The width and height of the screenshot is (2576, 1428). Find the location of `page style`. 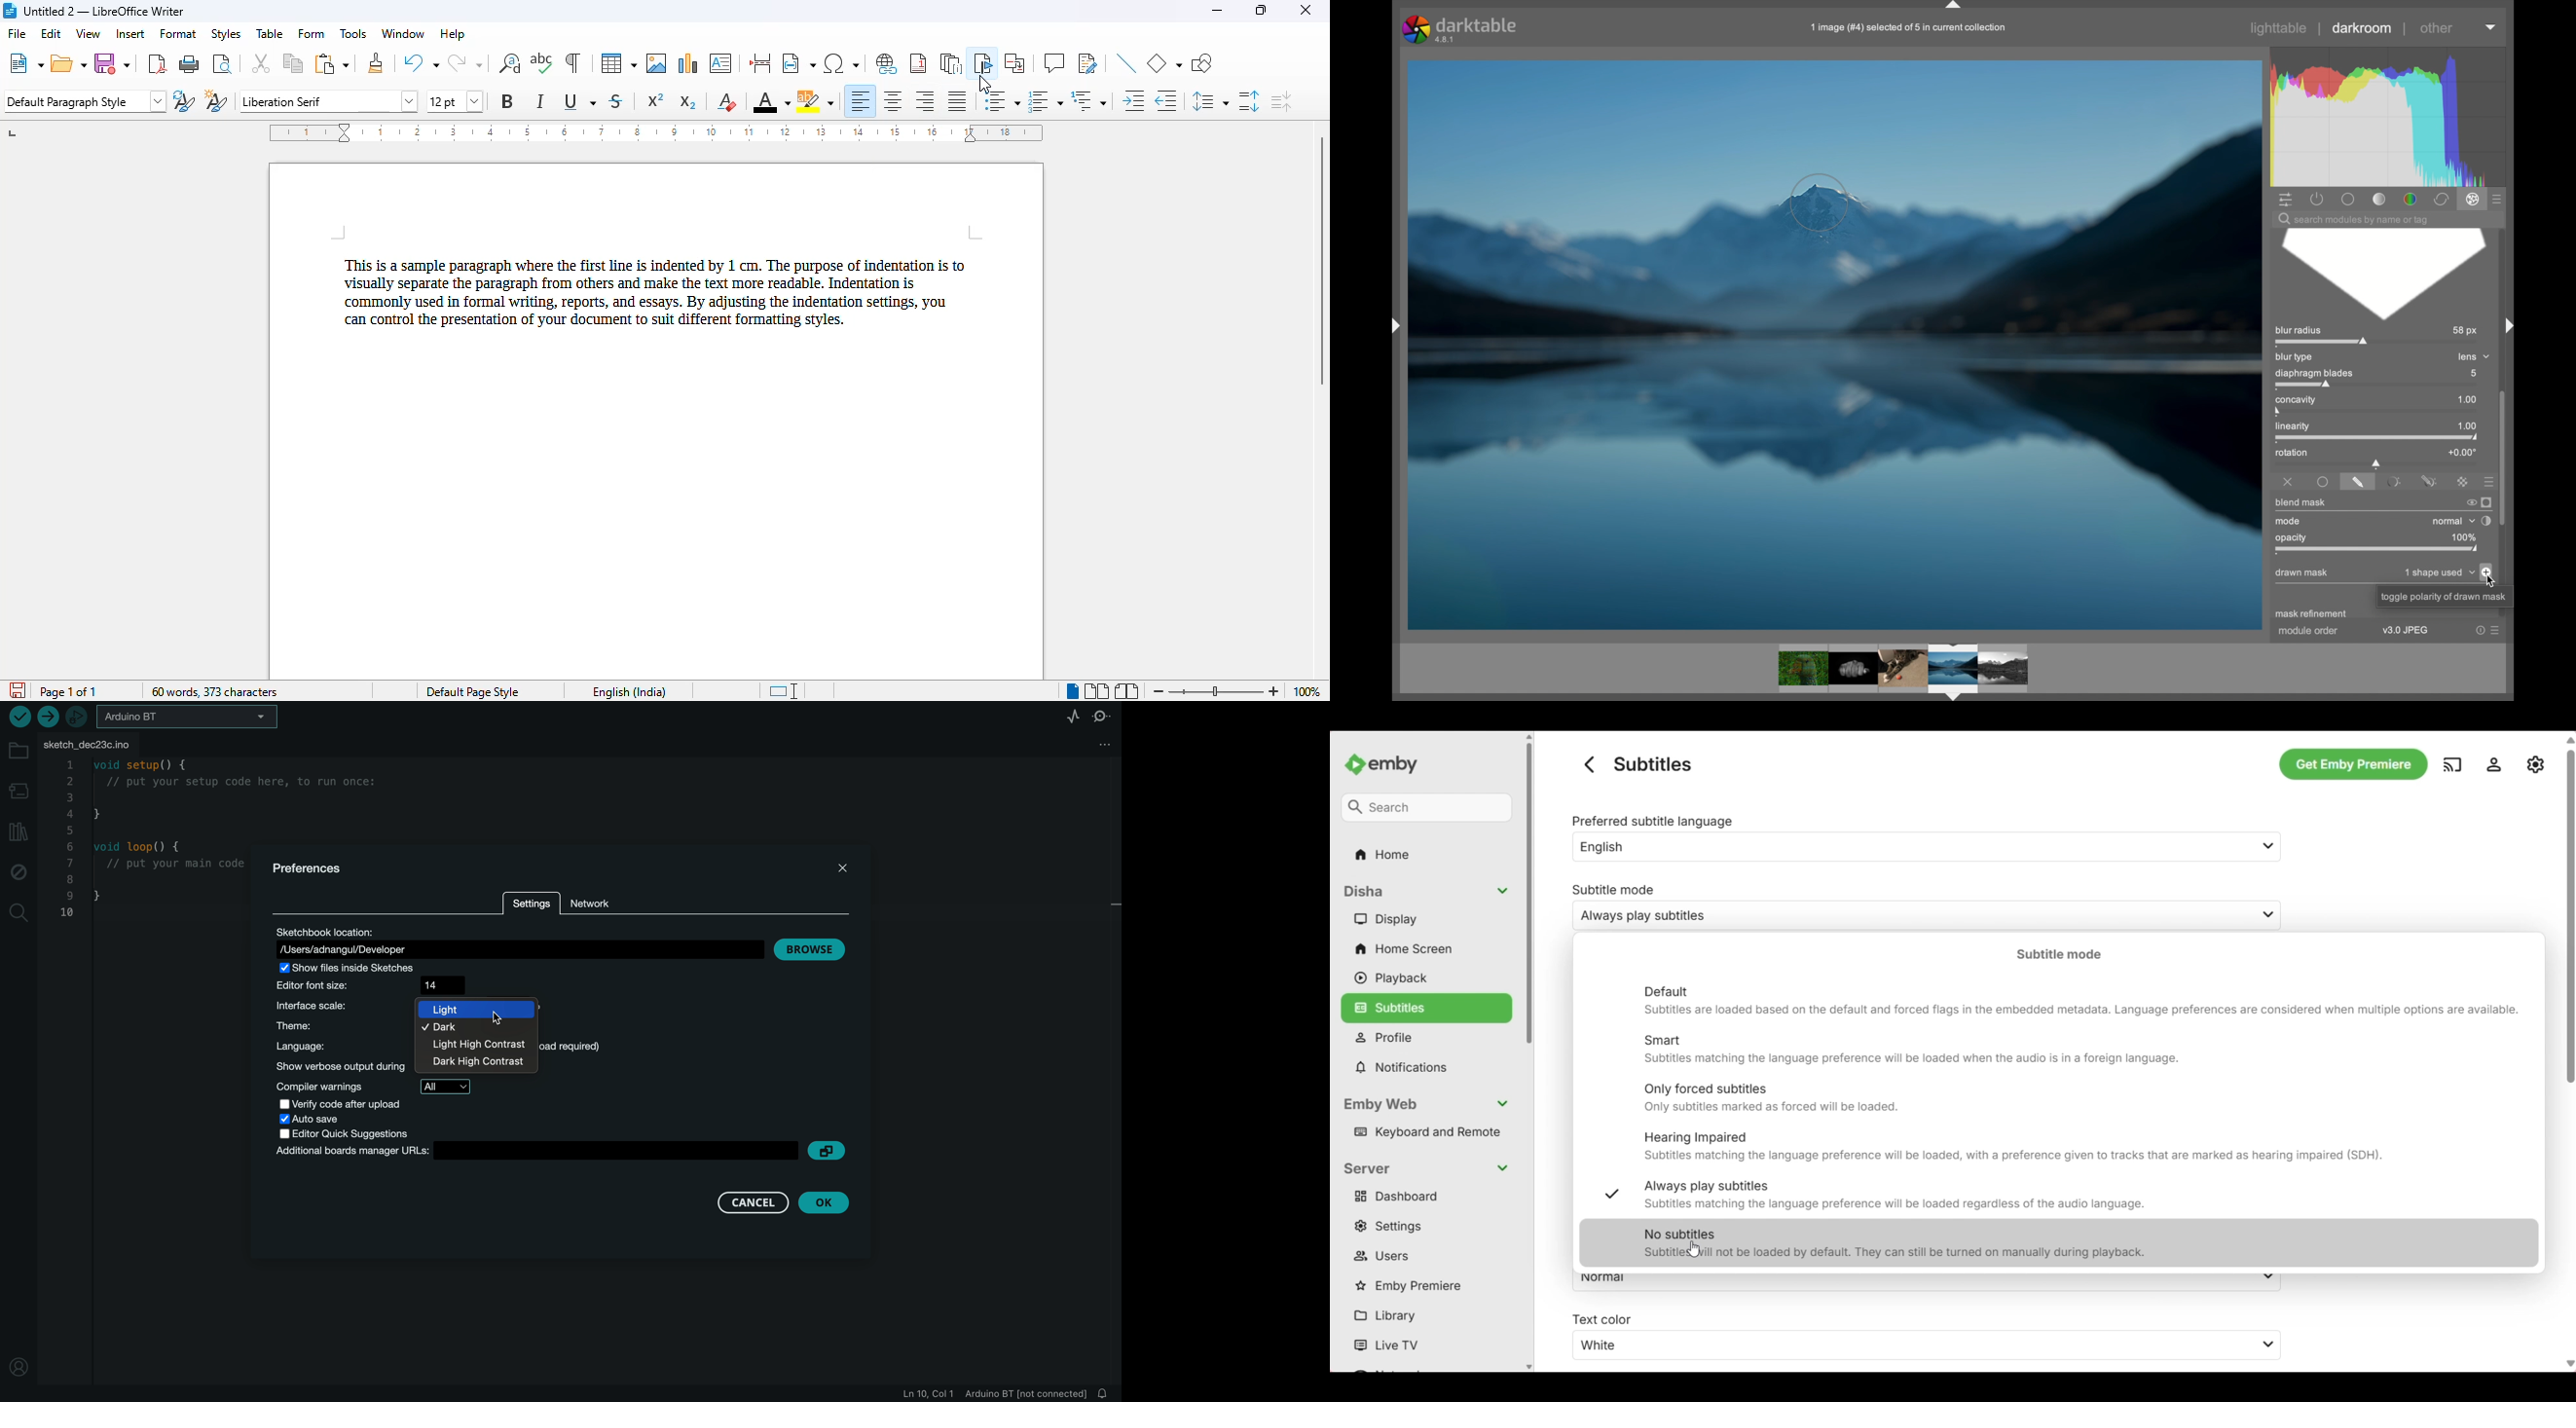

page style is located at coordinates (471, 692).